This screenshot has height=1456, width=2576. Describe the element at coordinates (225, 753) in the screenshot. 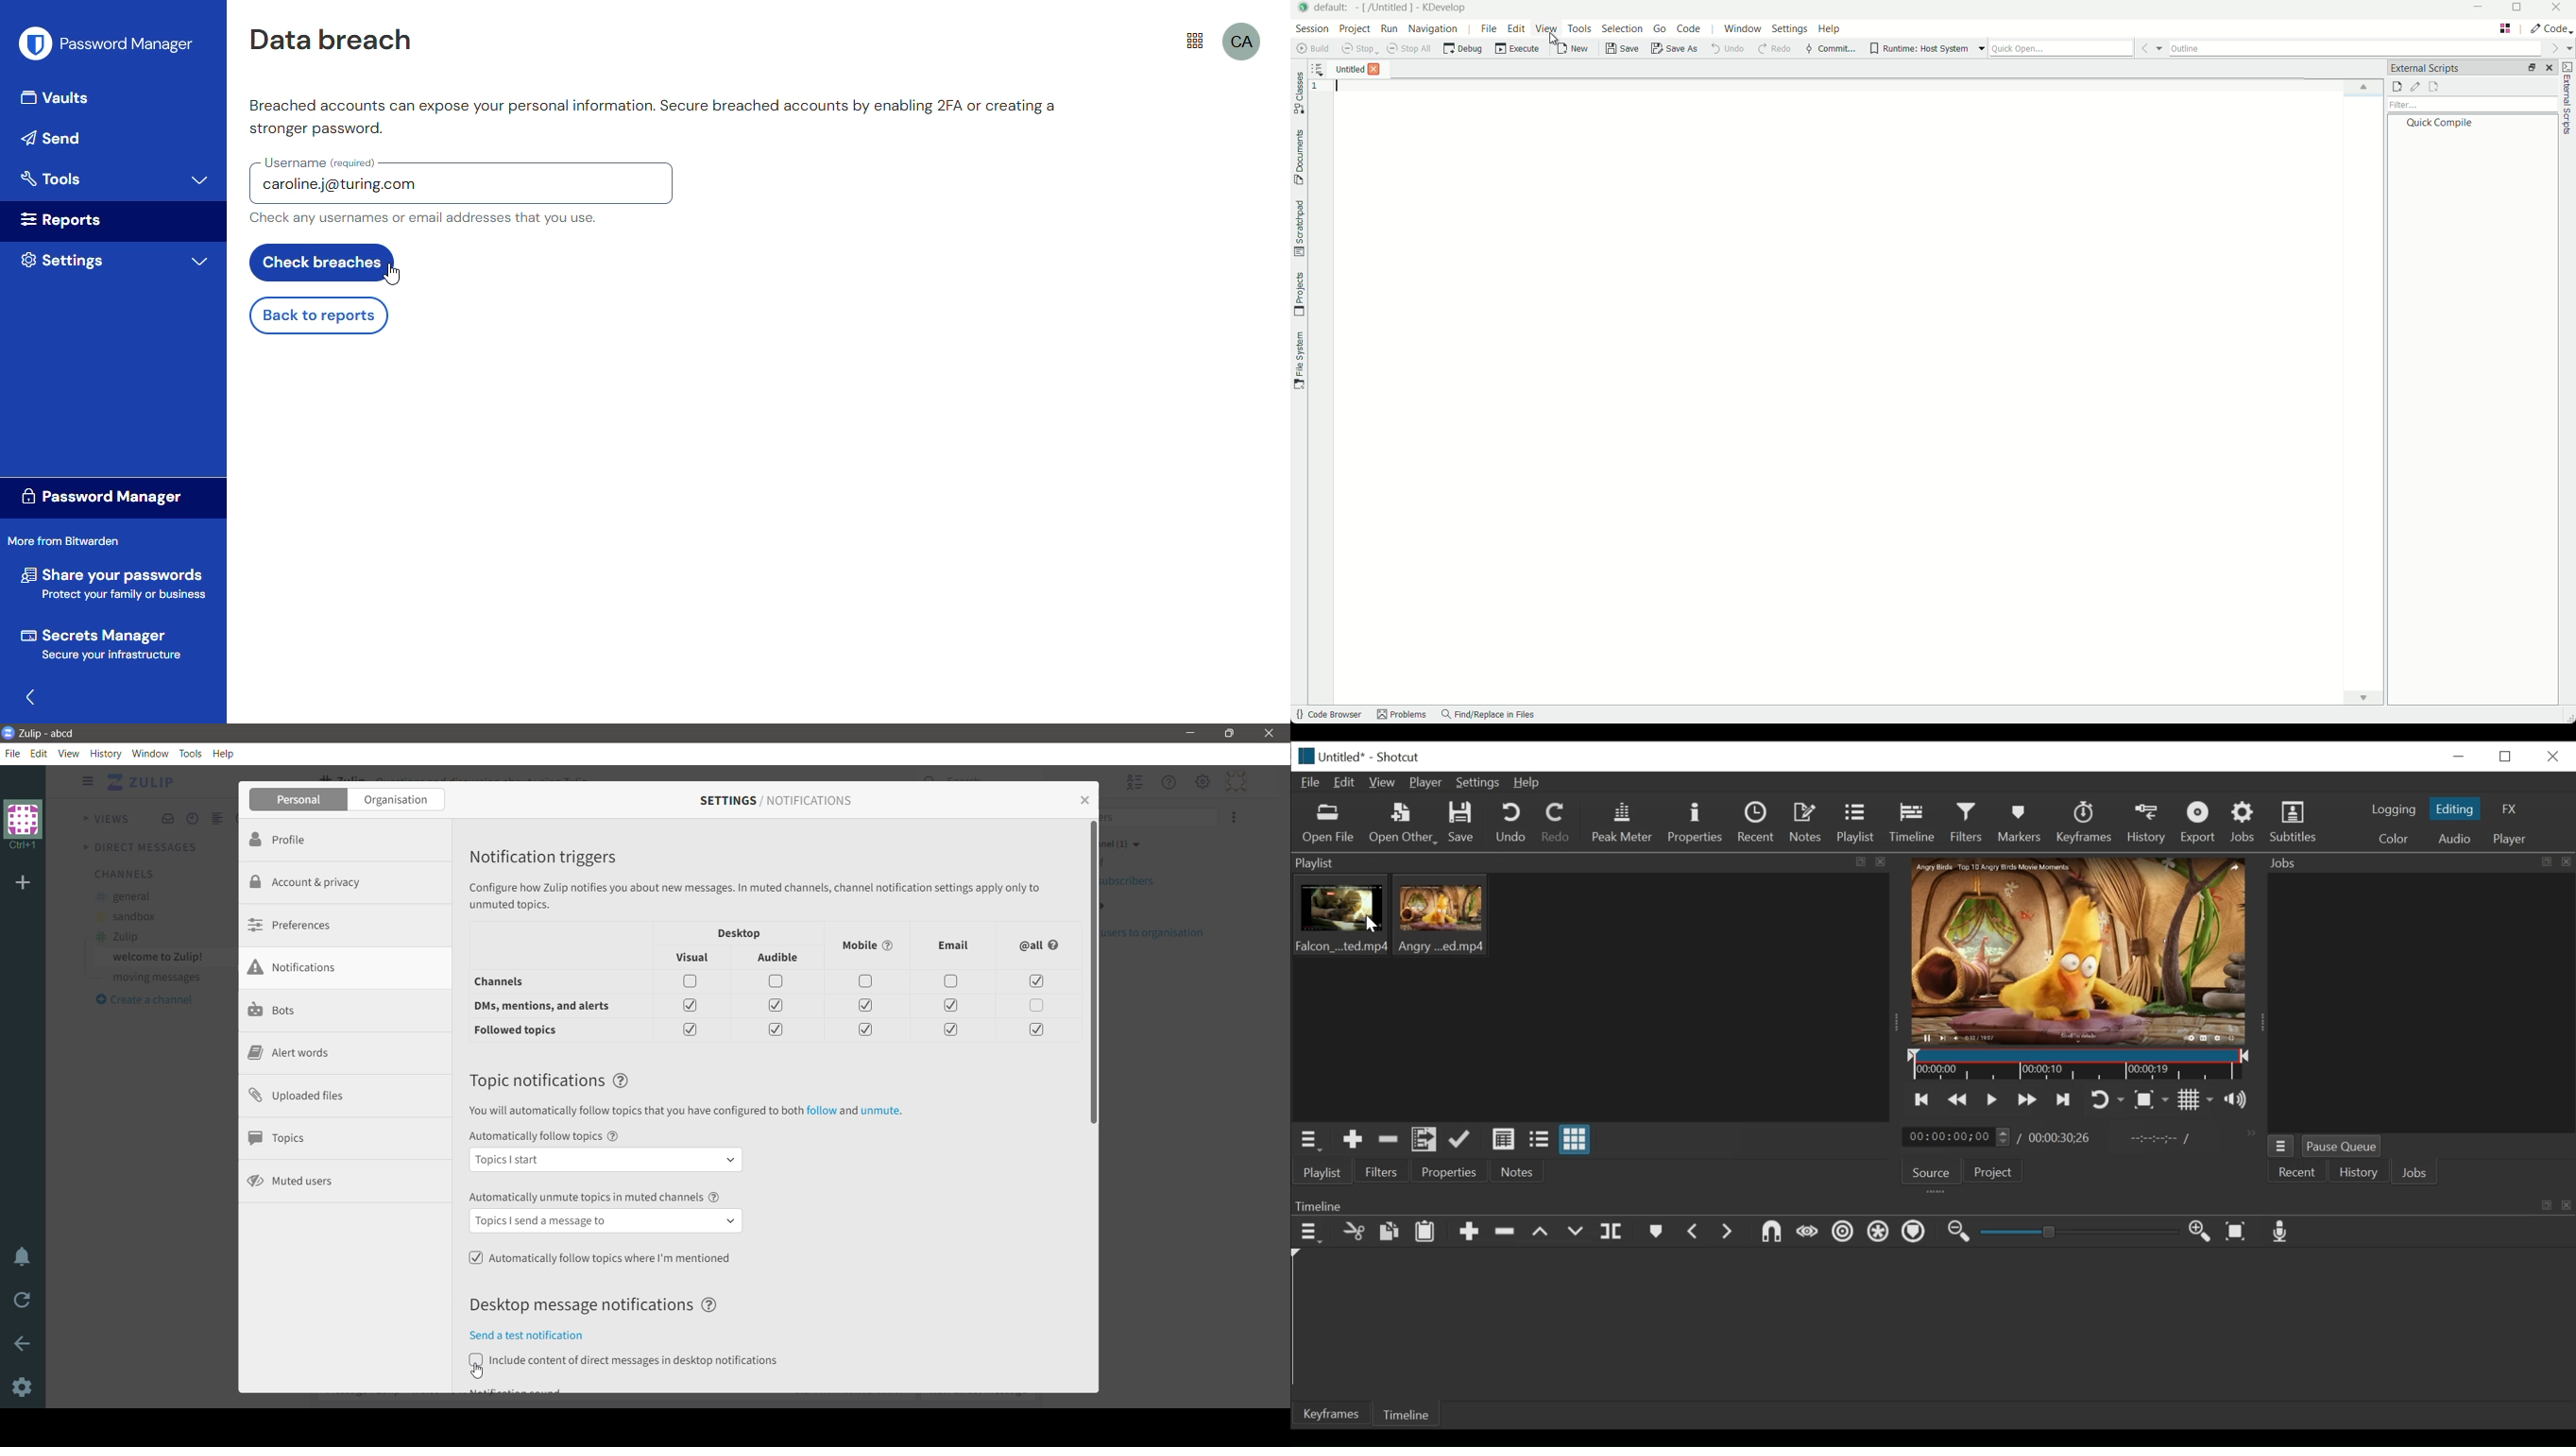

I see `Help` at that location.